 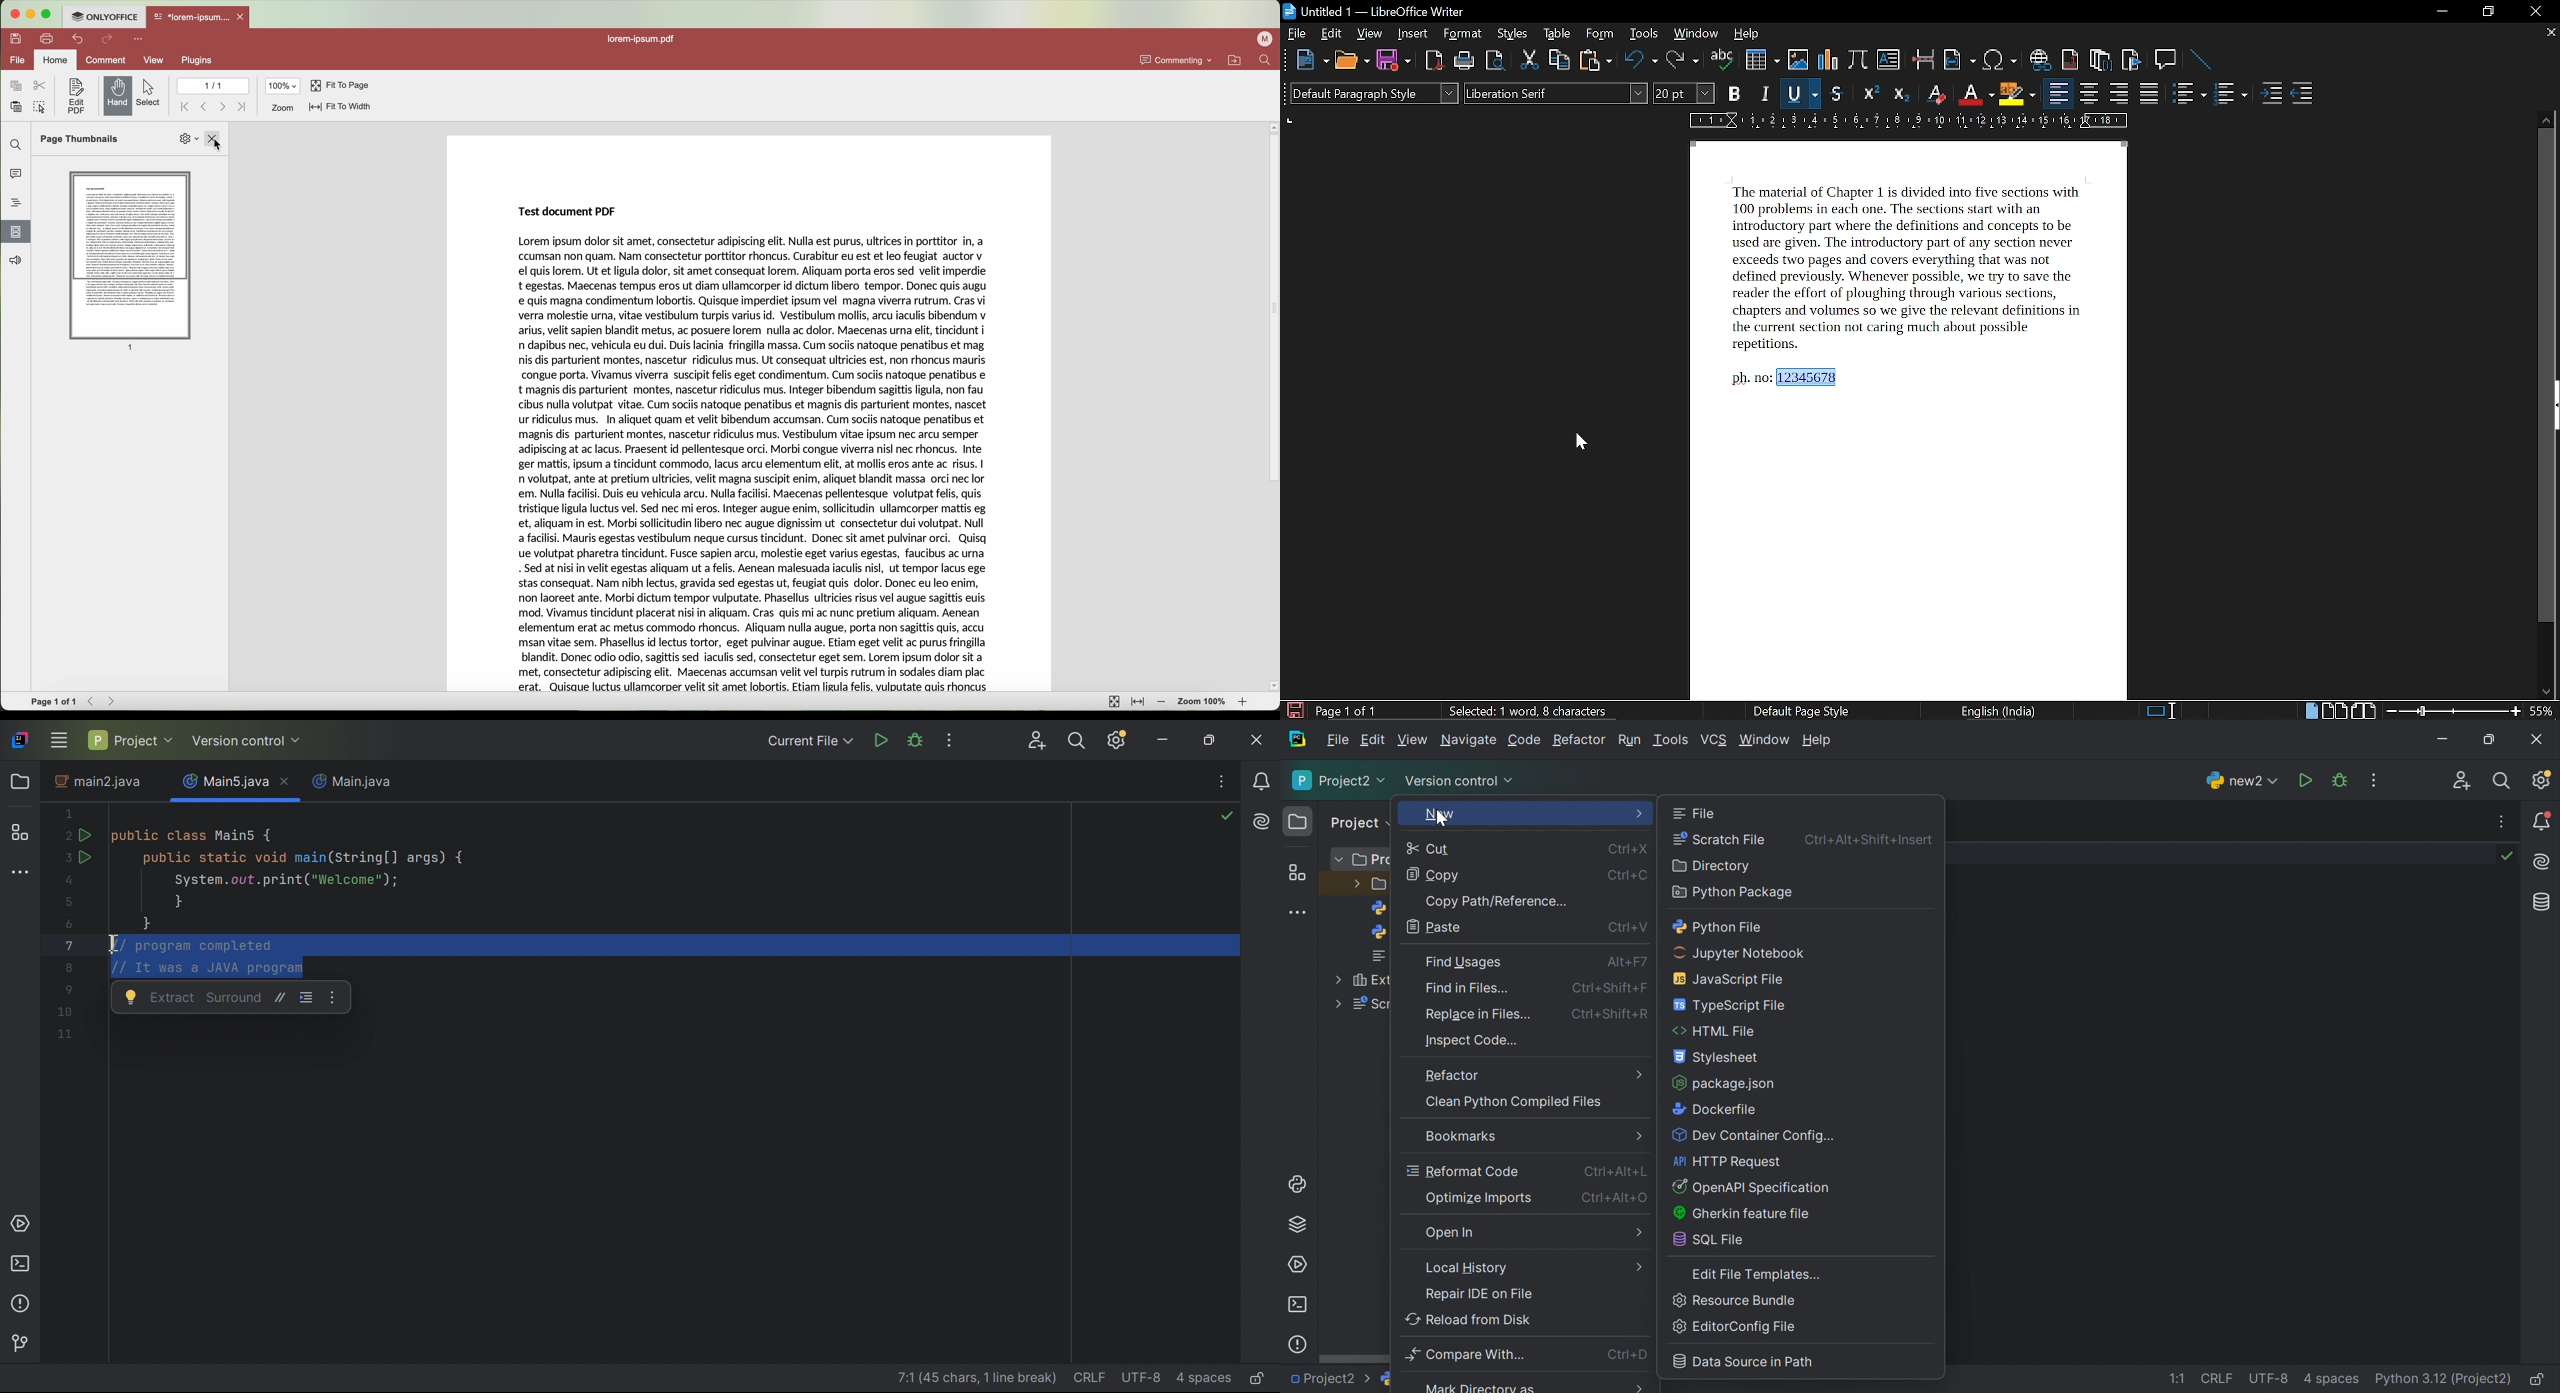 What do you see at coordinates (132, 738) in the screenshot?
I see `Project` at bounding box center [132, 738].